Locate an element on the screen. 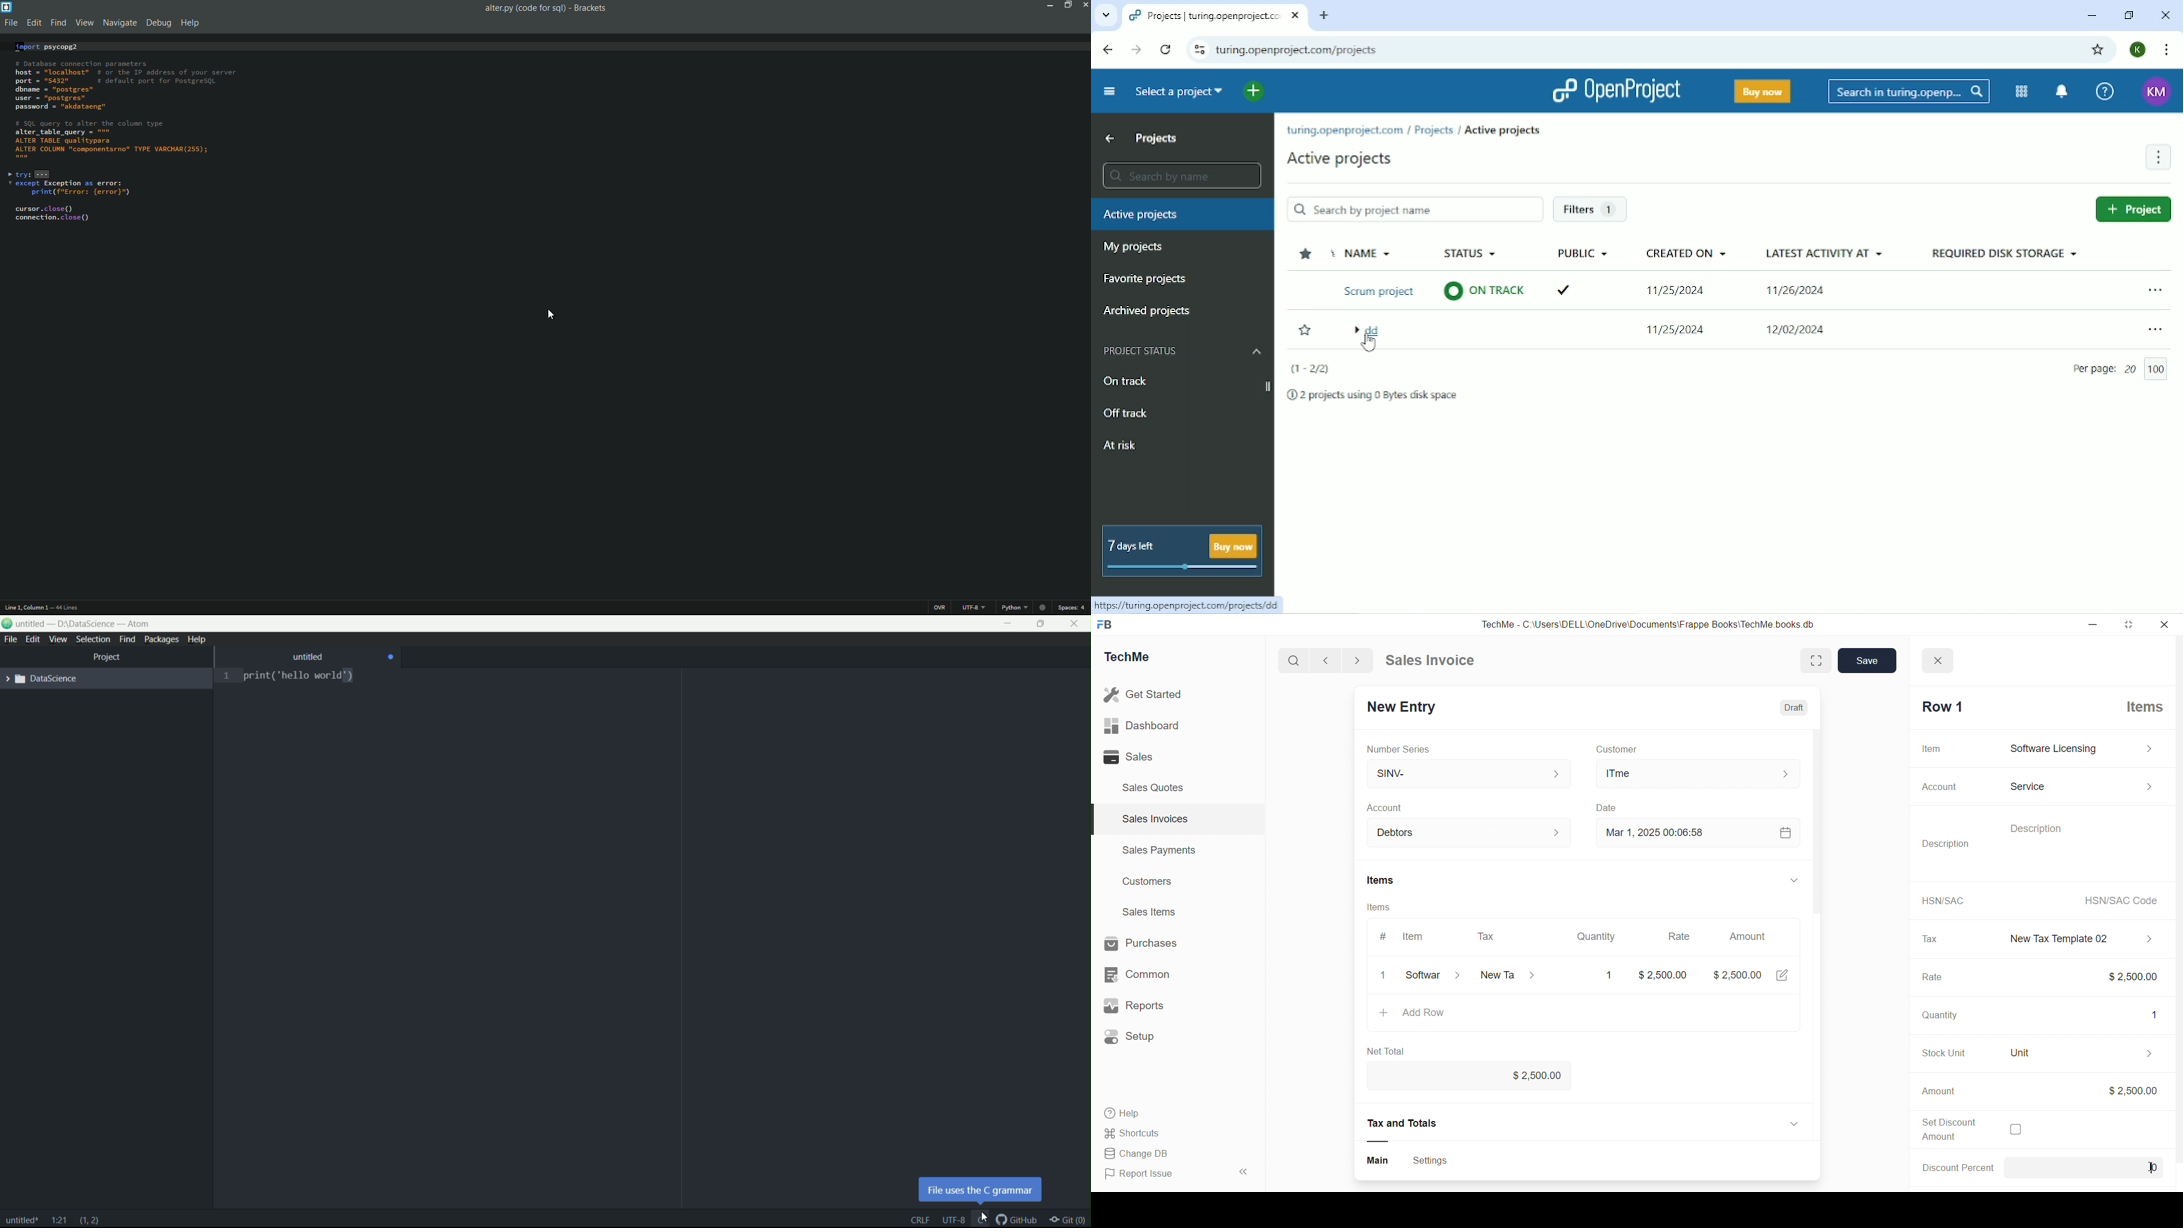 The height and width of the screenshot is (1232, 2184). Amount is located at coordinates (1938, 1092).